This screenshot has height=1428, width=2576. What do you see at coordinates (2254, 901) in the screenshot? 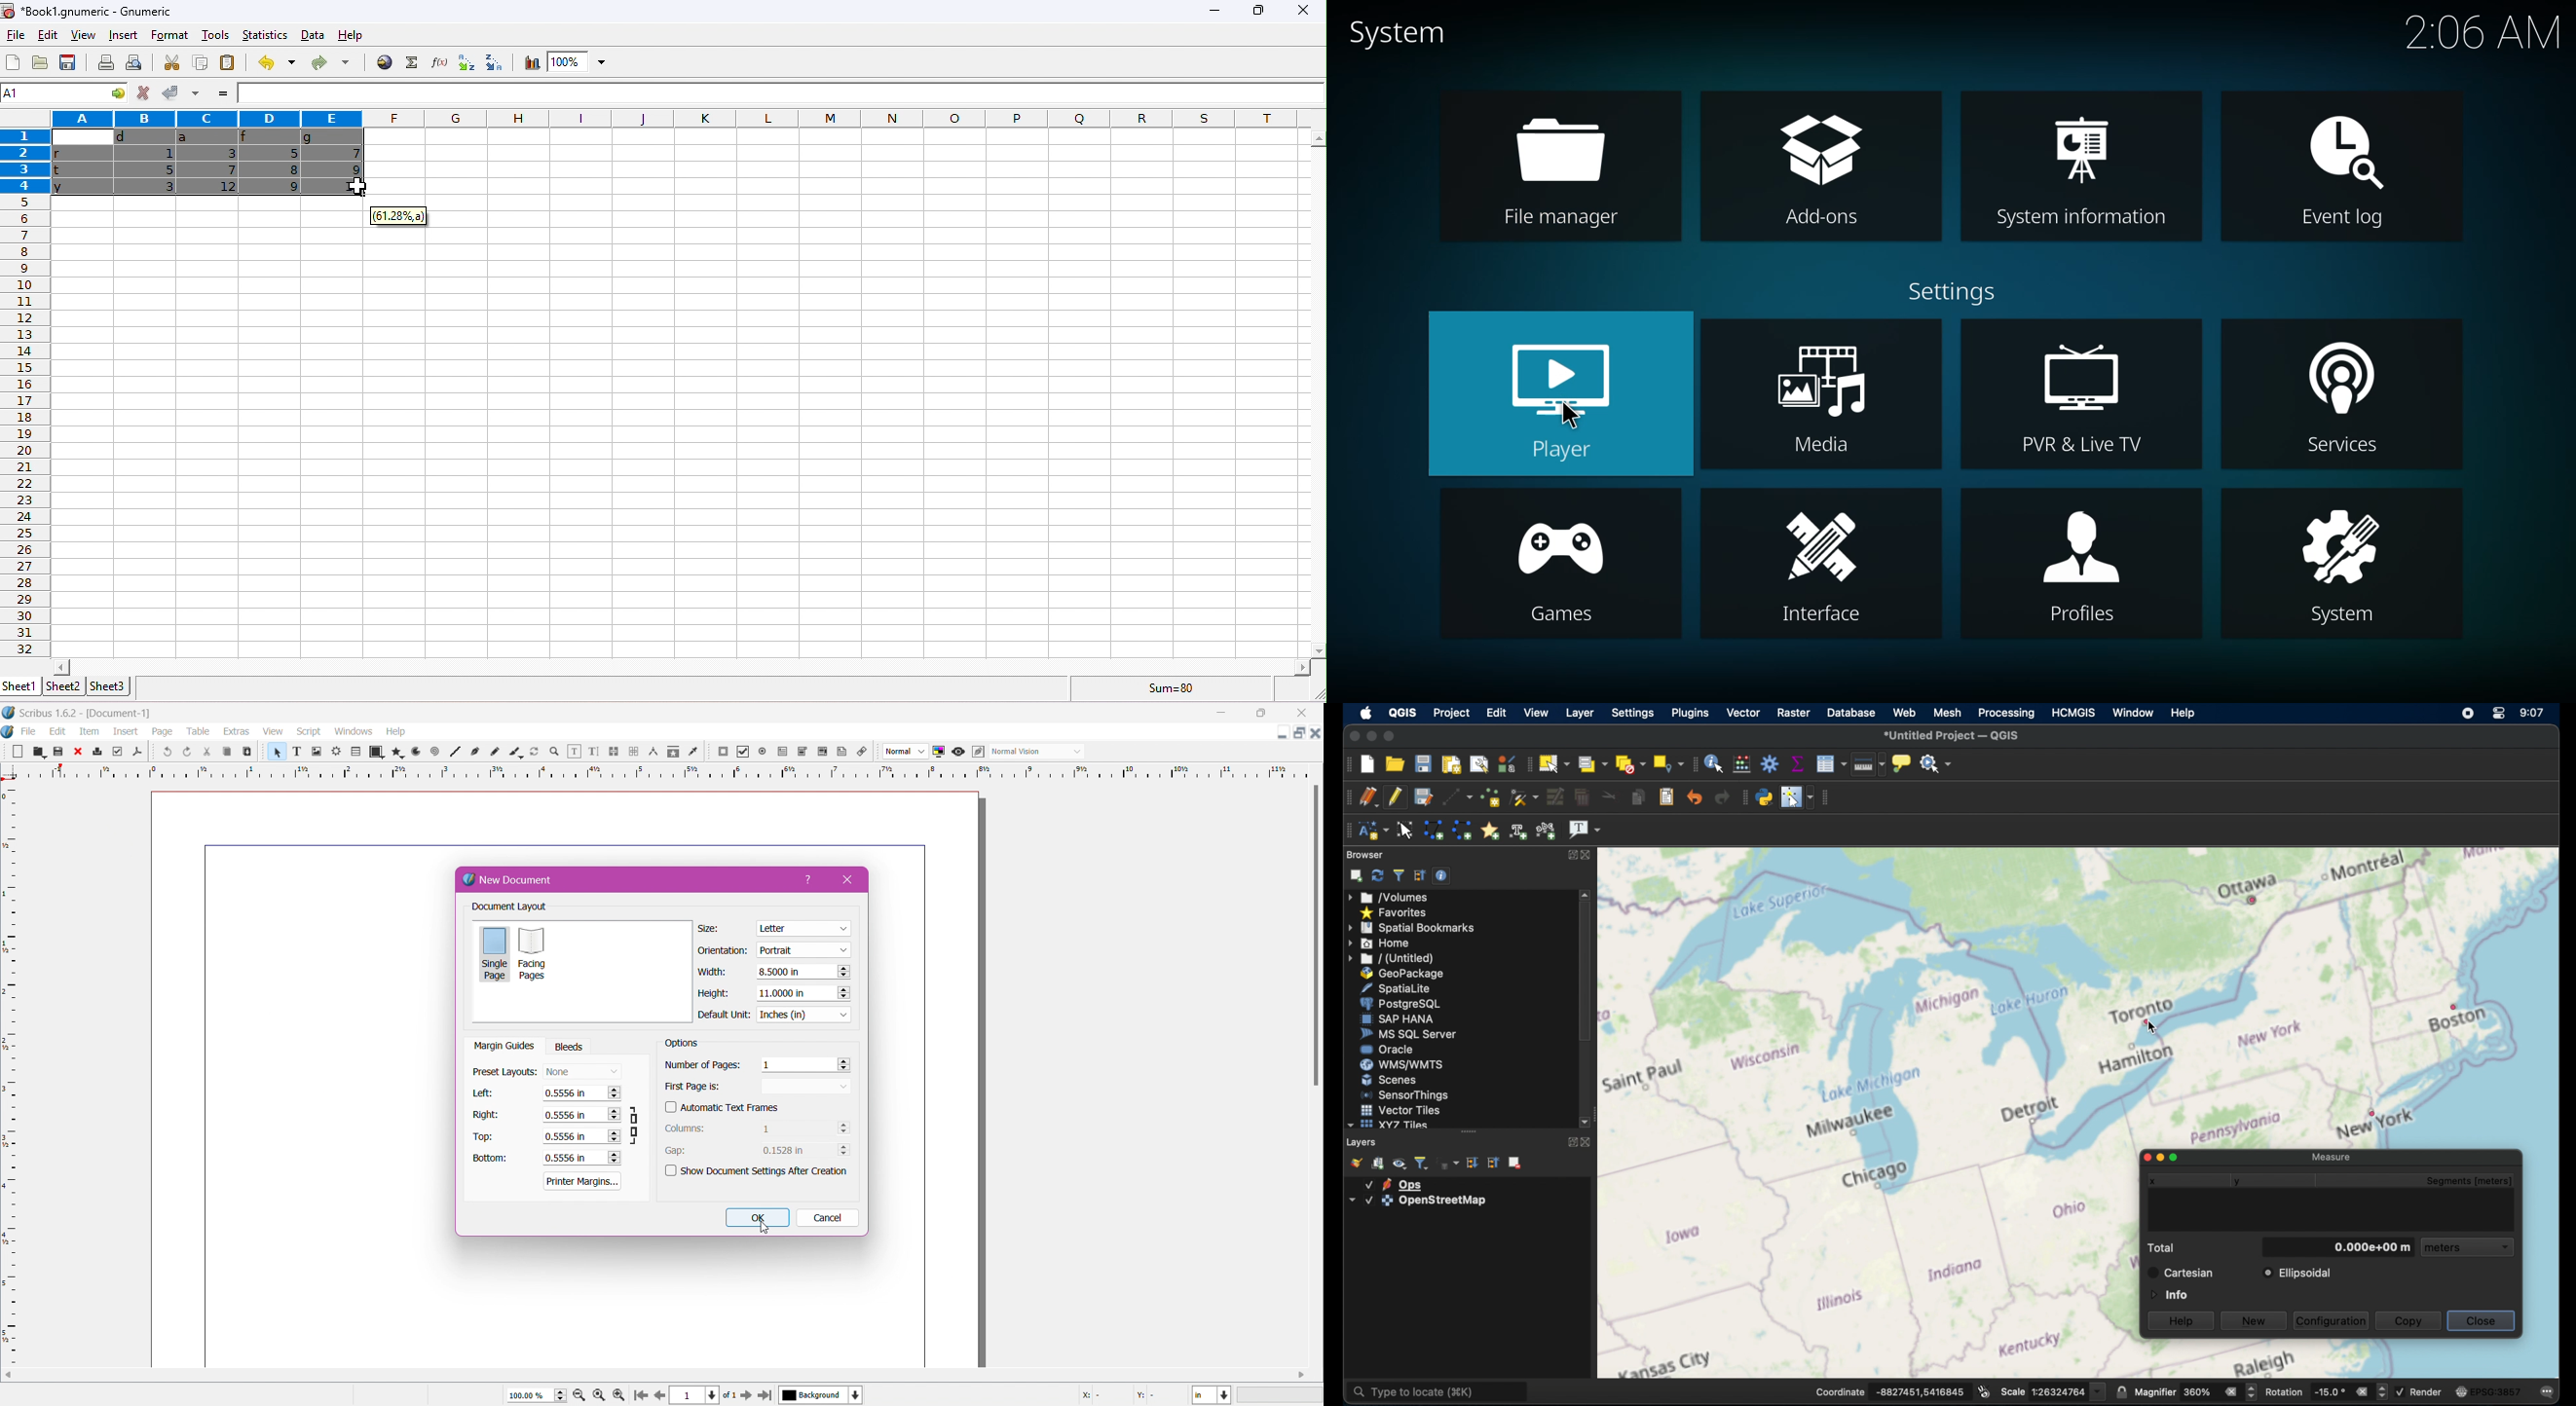
I see `point feature` at bounding box center [2254, 901].